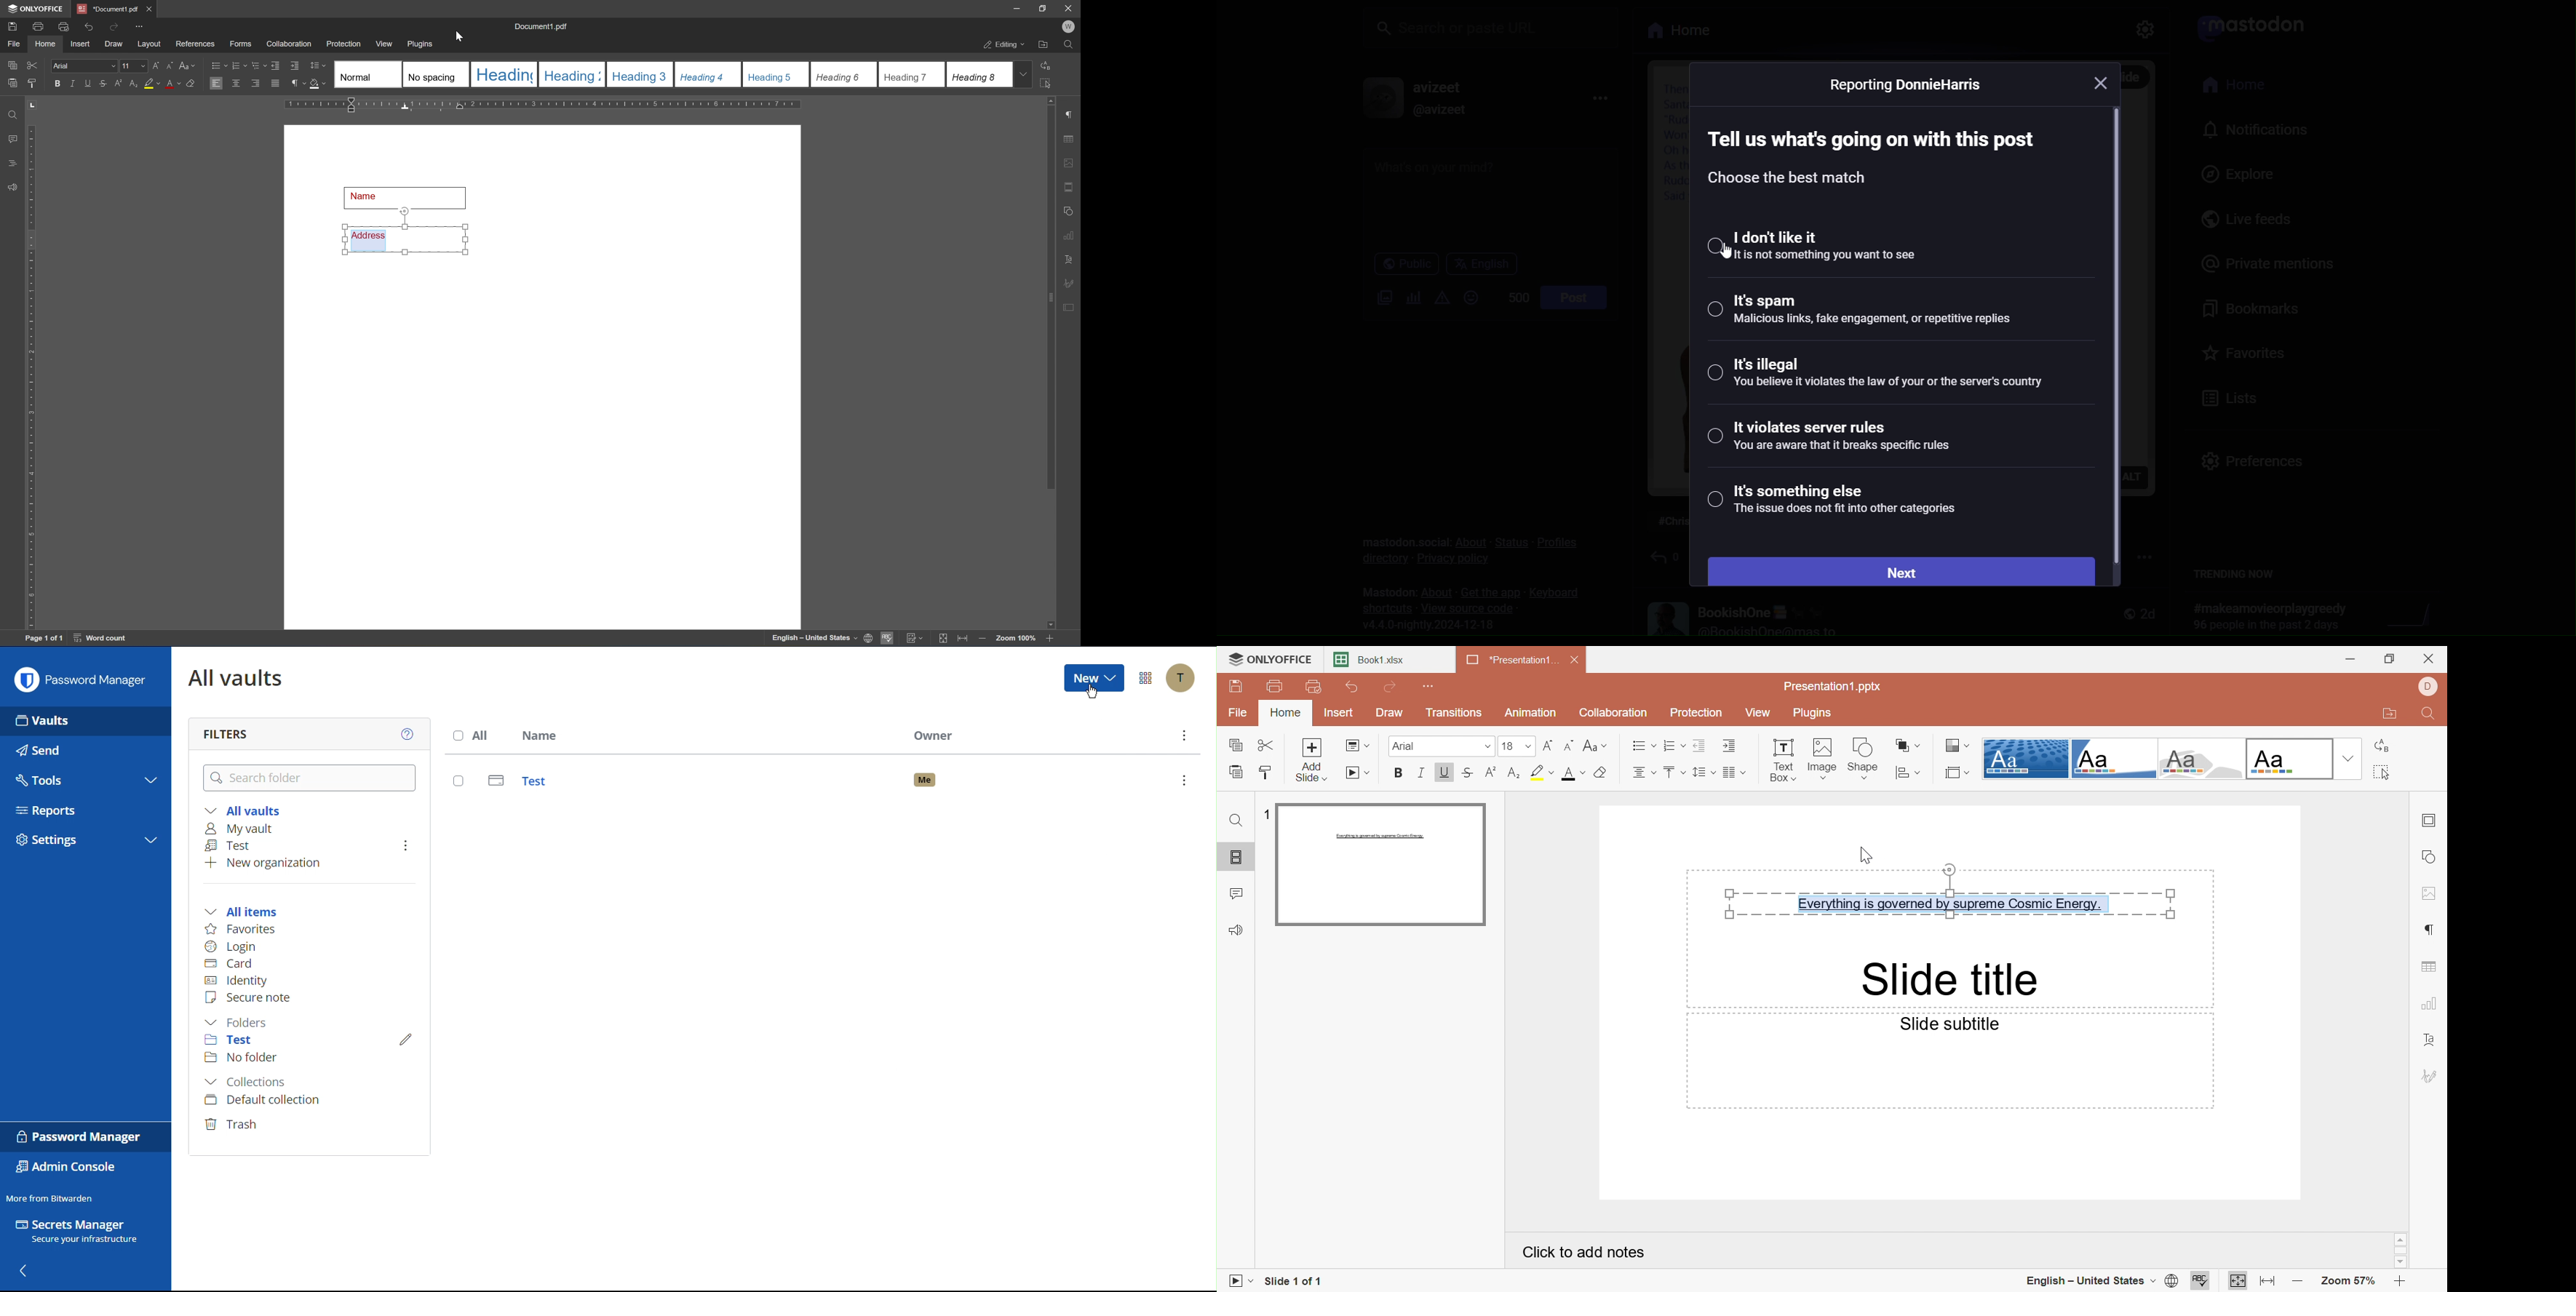 The width and height of the screenshot is (2576, 1316). What do you see at coordinates (1182, 735) in the screenshot?
I see `More` at bounding box center [1182, 735].